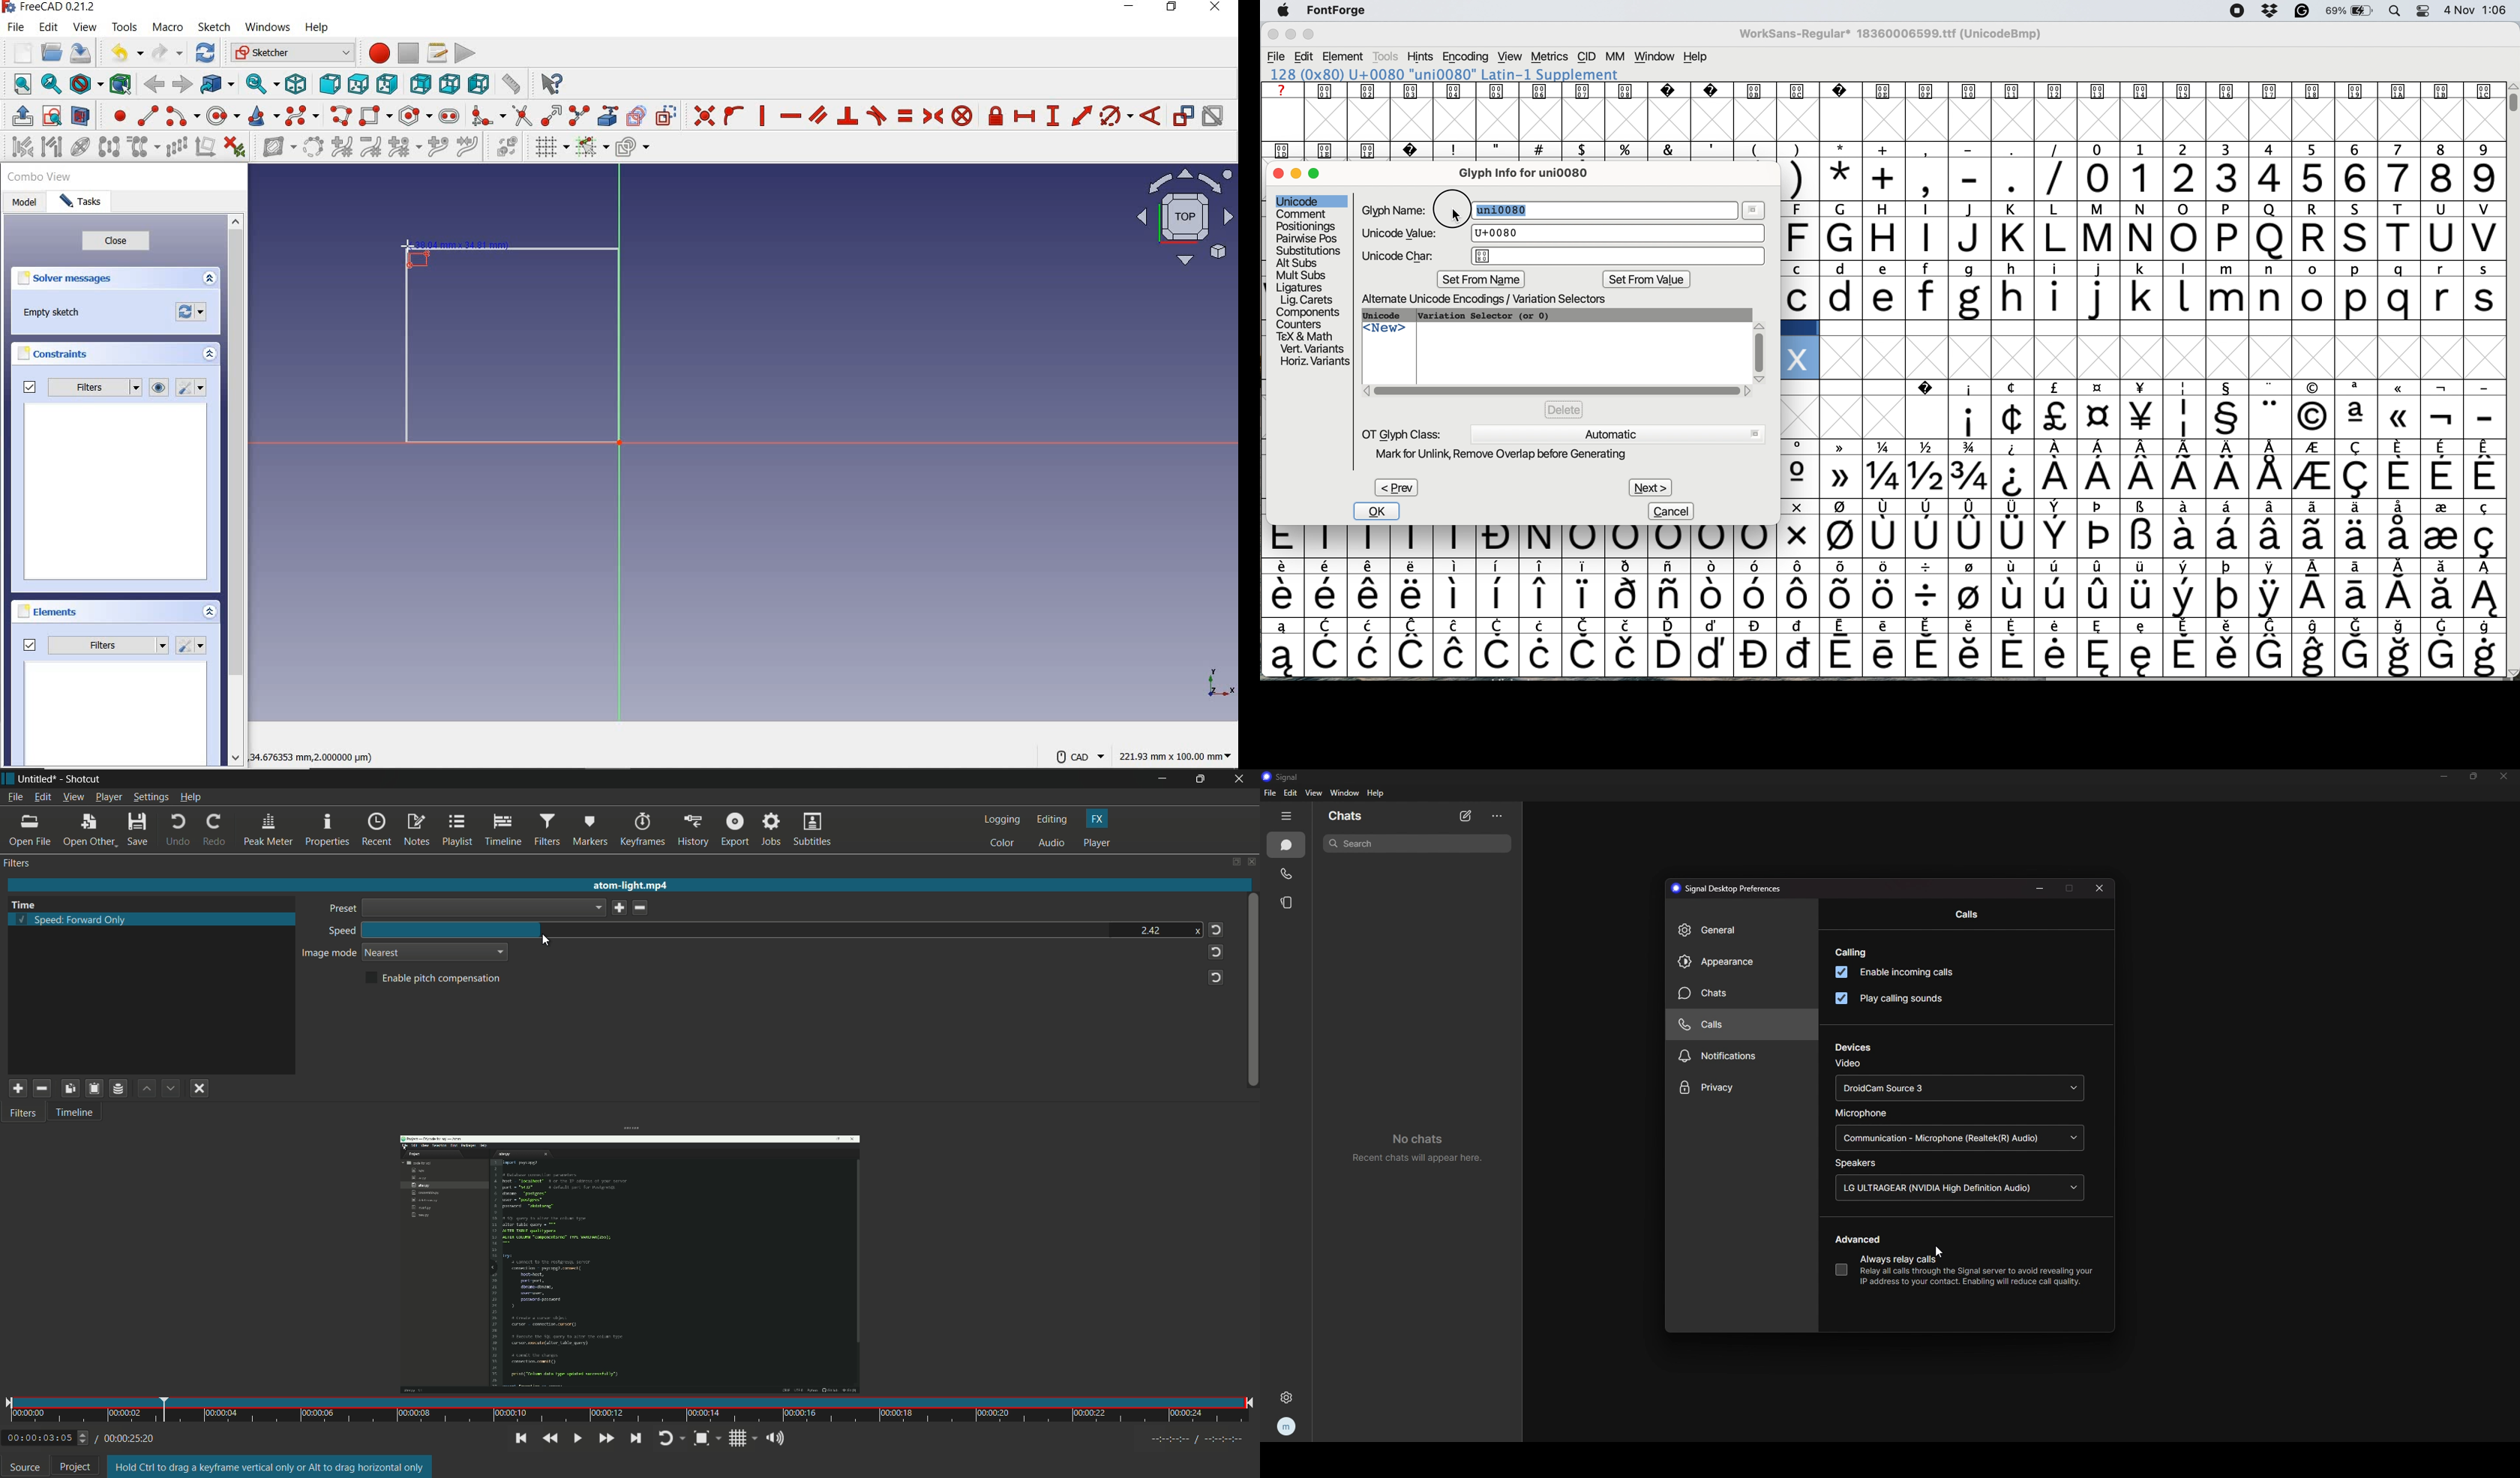  Describe the element at coordinates (236, 492) in the screenshot. I see `scrollbar` at that location.